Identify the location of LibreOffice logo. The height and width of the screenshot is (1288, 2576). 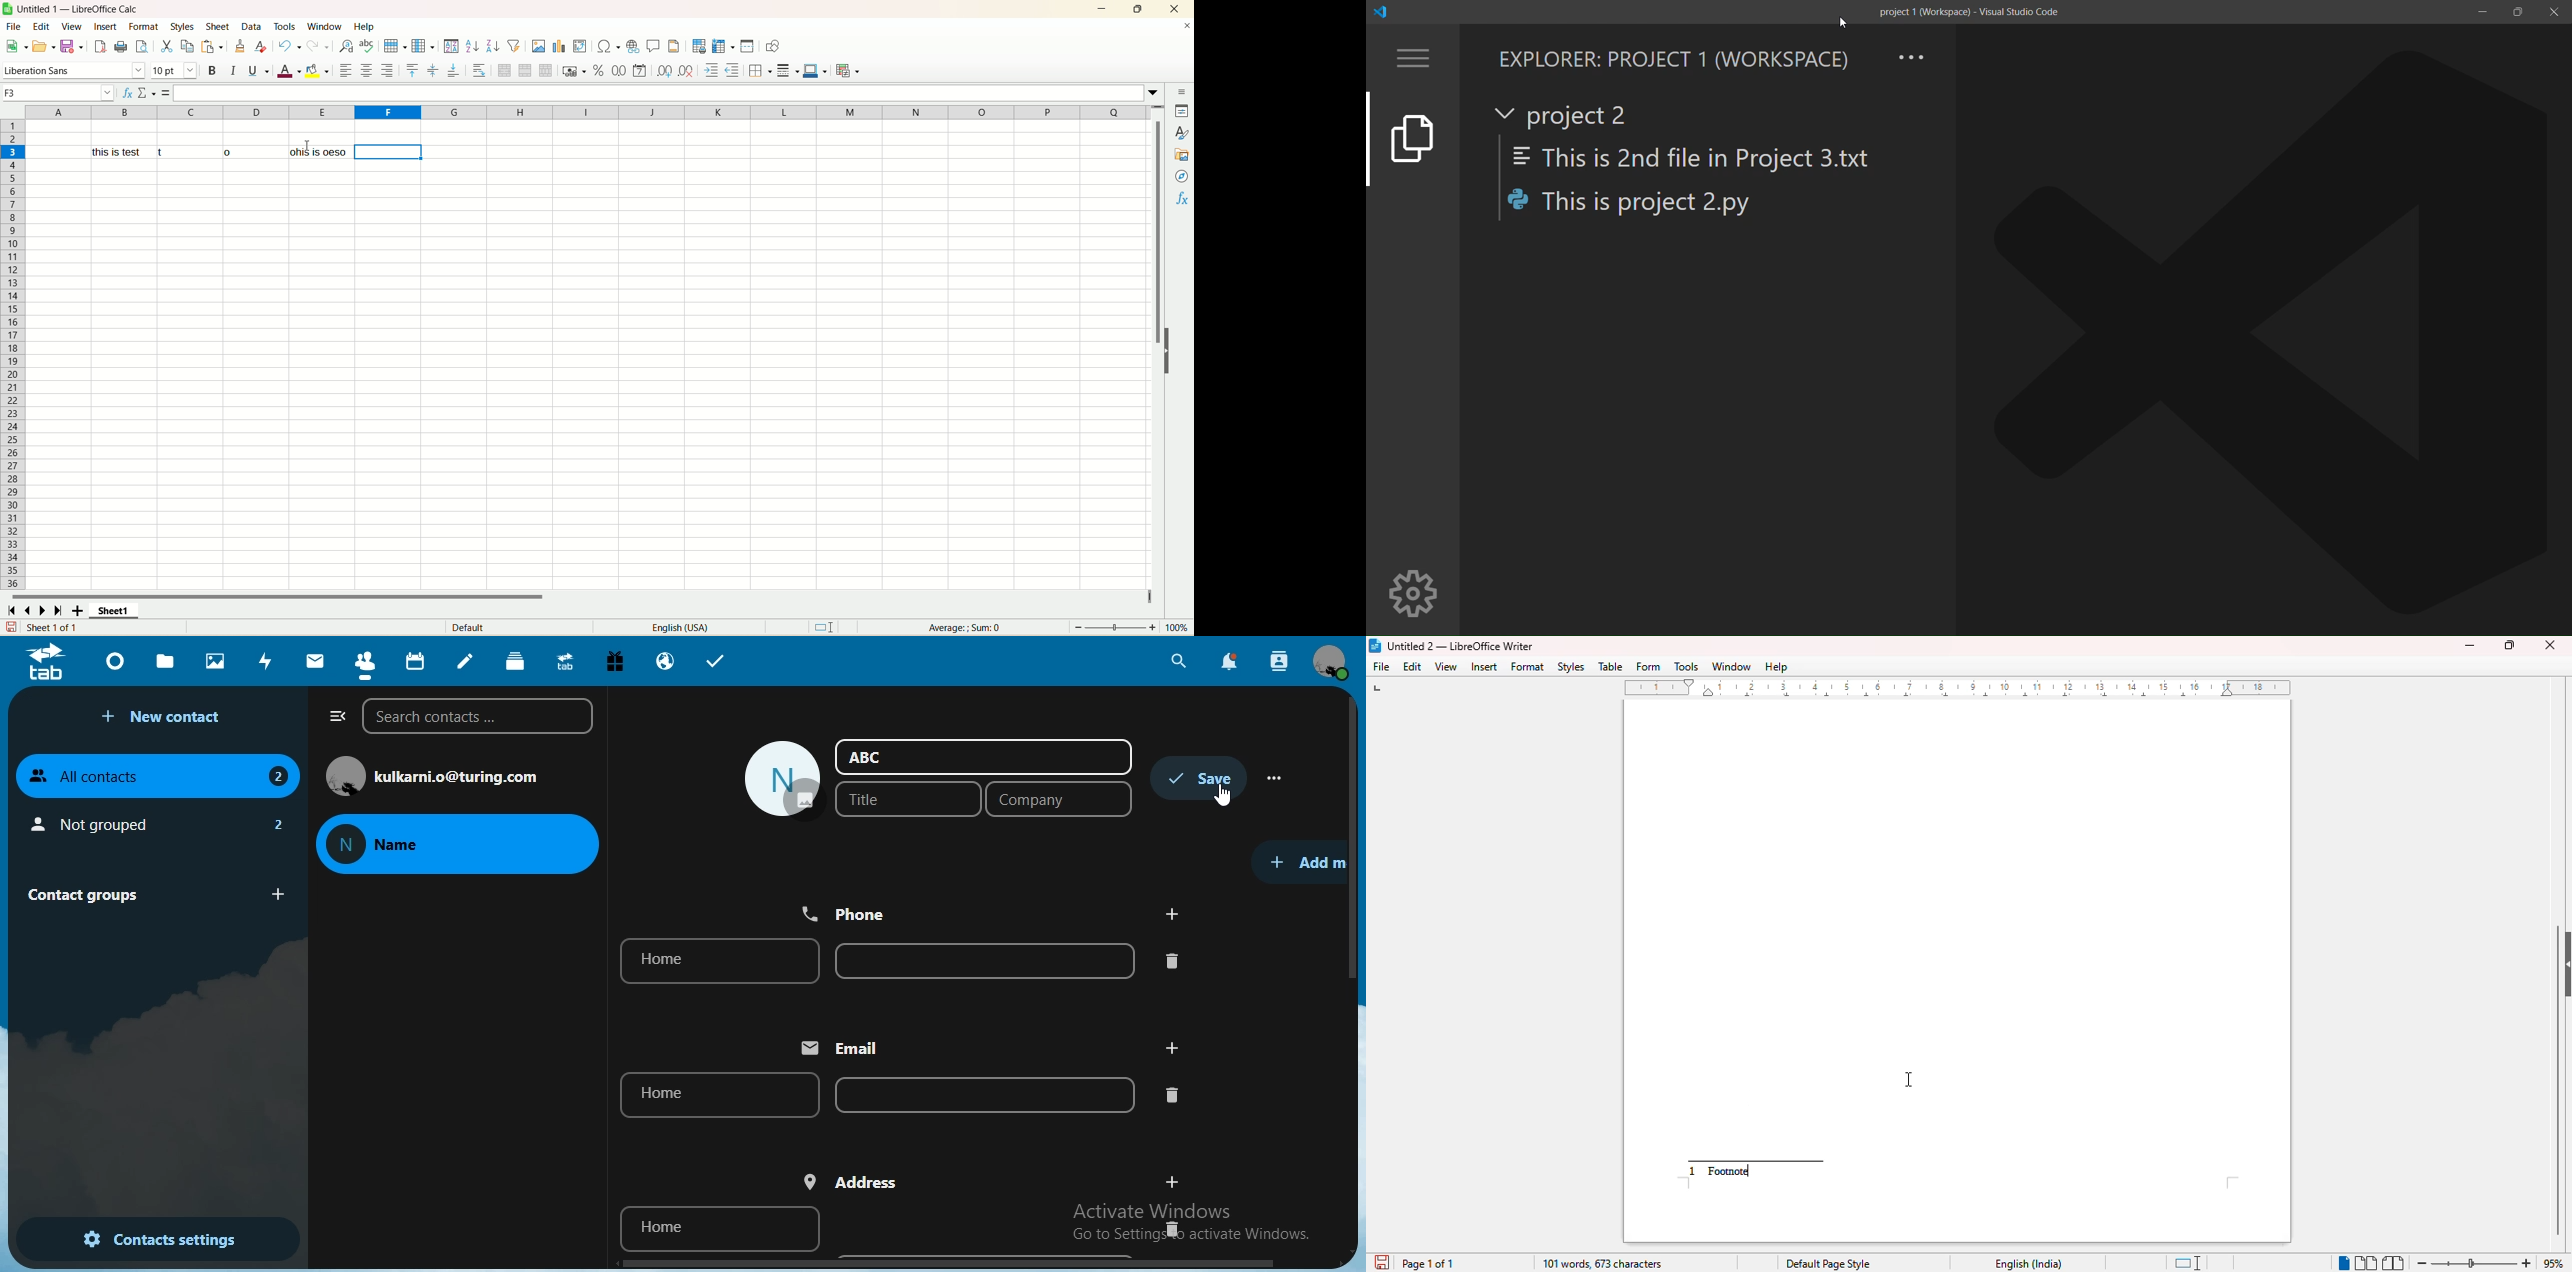
(1376, 646).